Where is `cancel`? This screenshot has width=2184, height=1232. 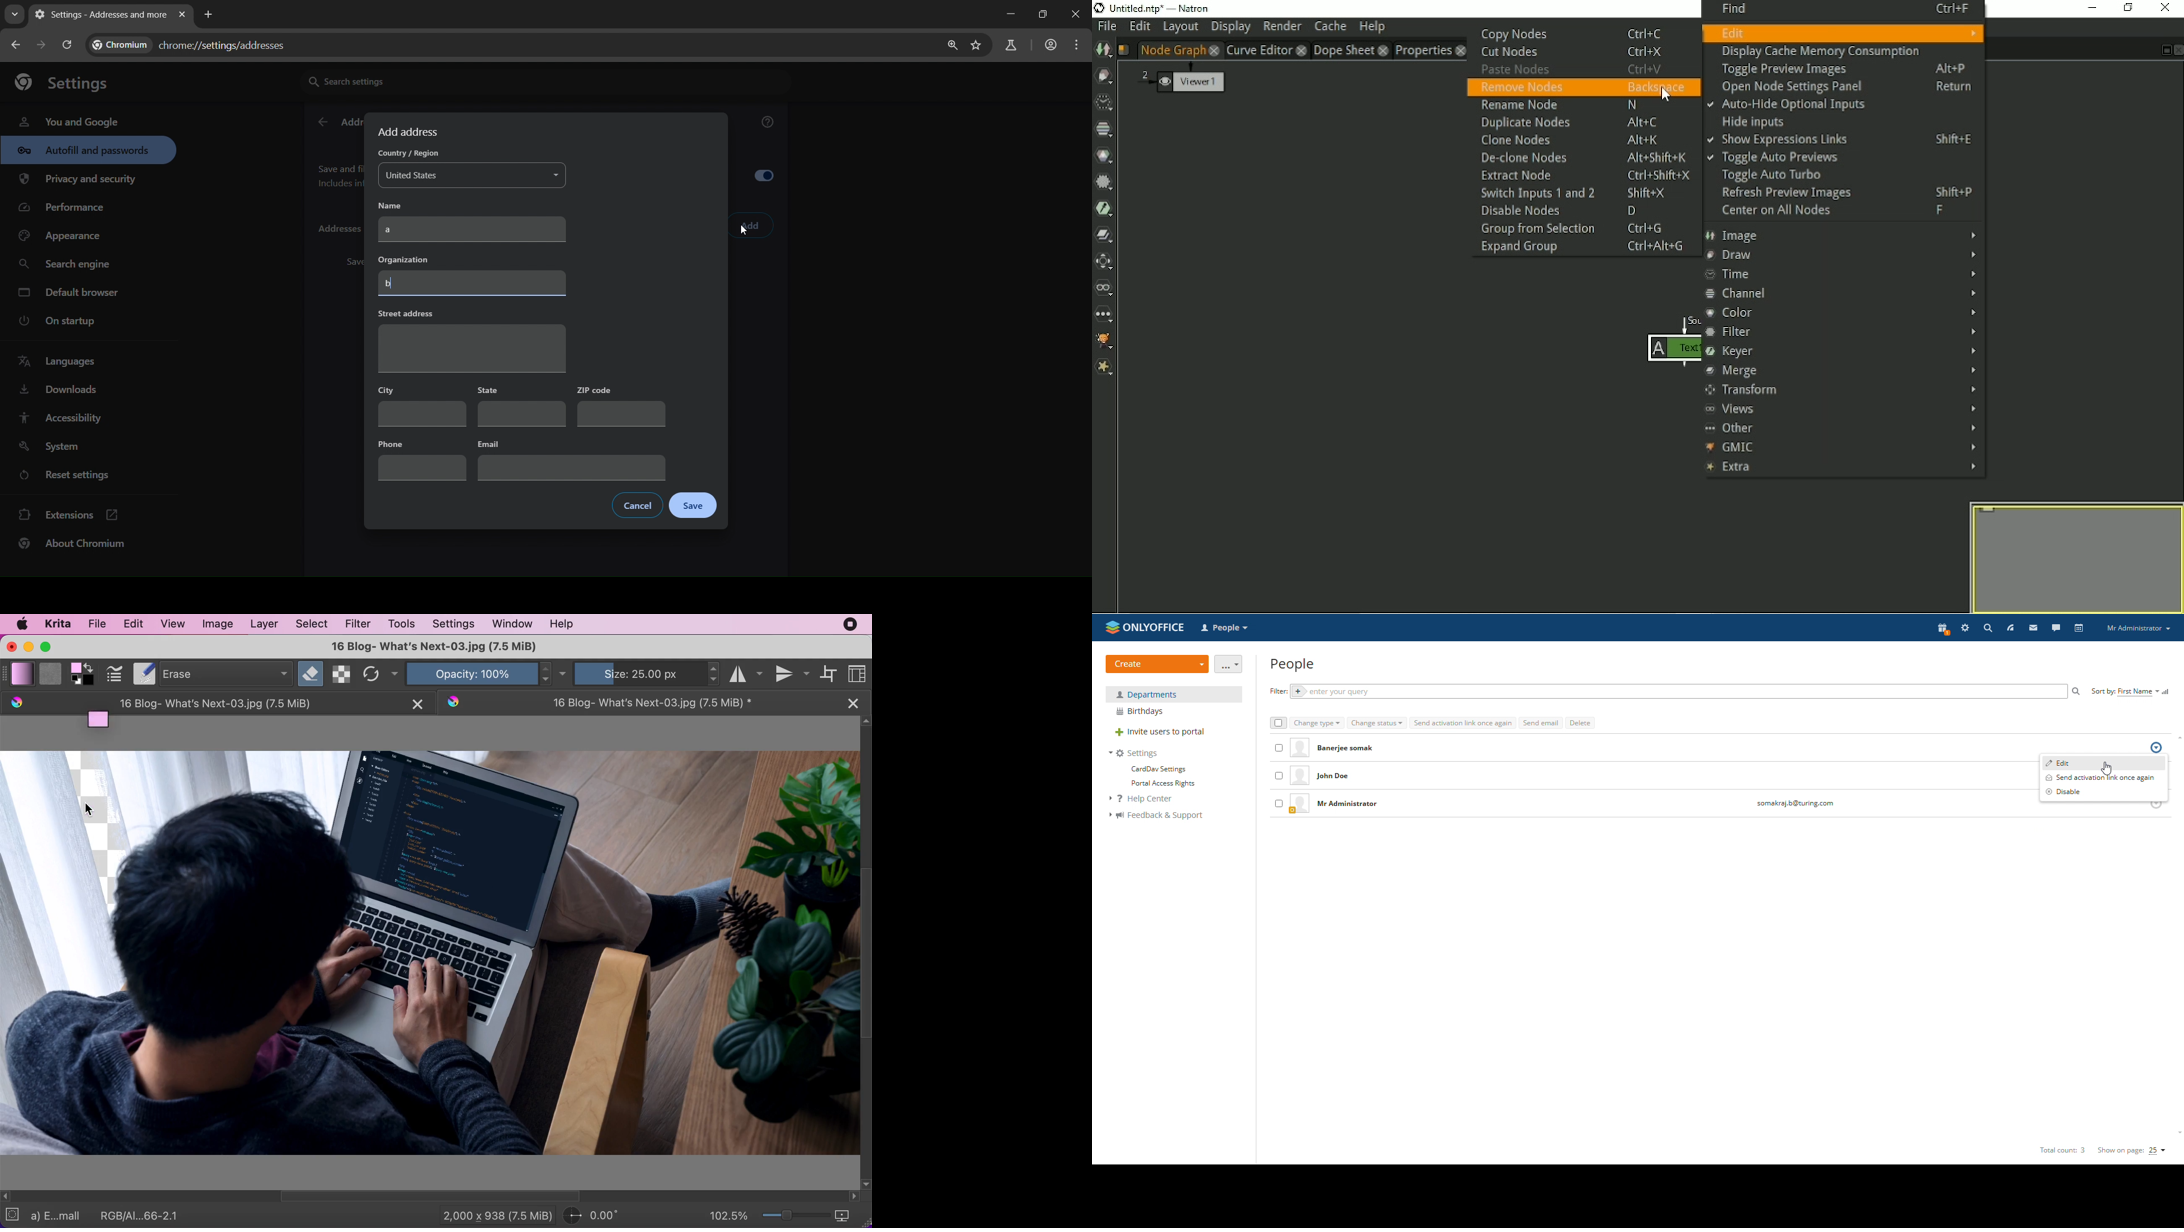 cancel is located at coordinates (638, 506).